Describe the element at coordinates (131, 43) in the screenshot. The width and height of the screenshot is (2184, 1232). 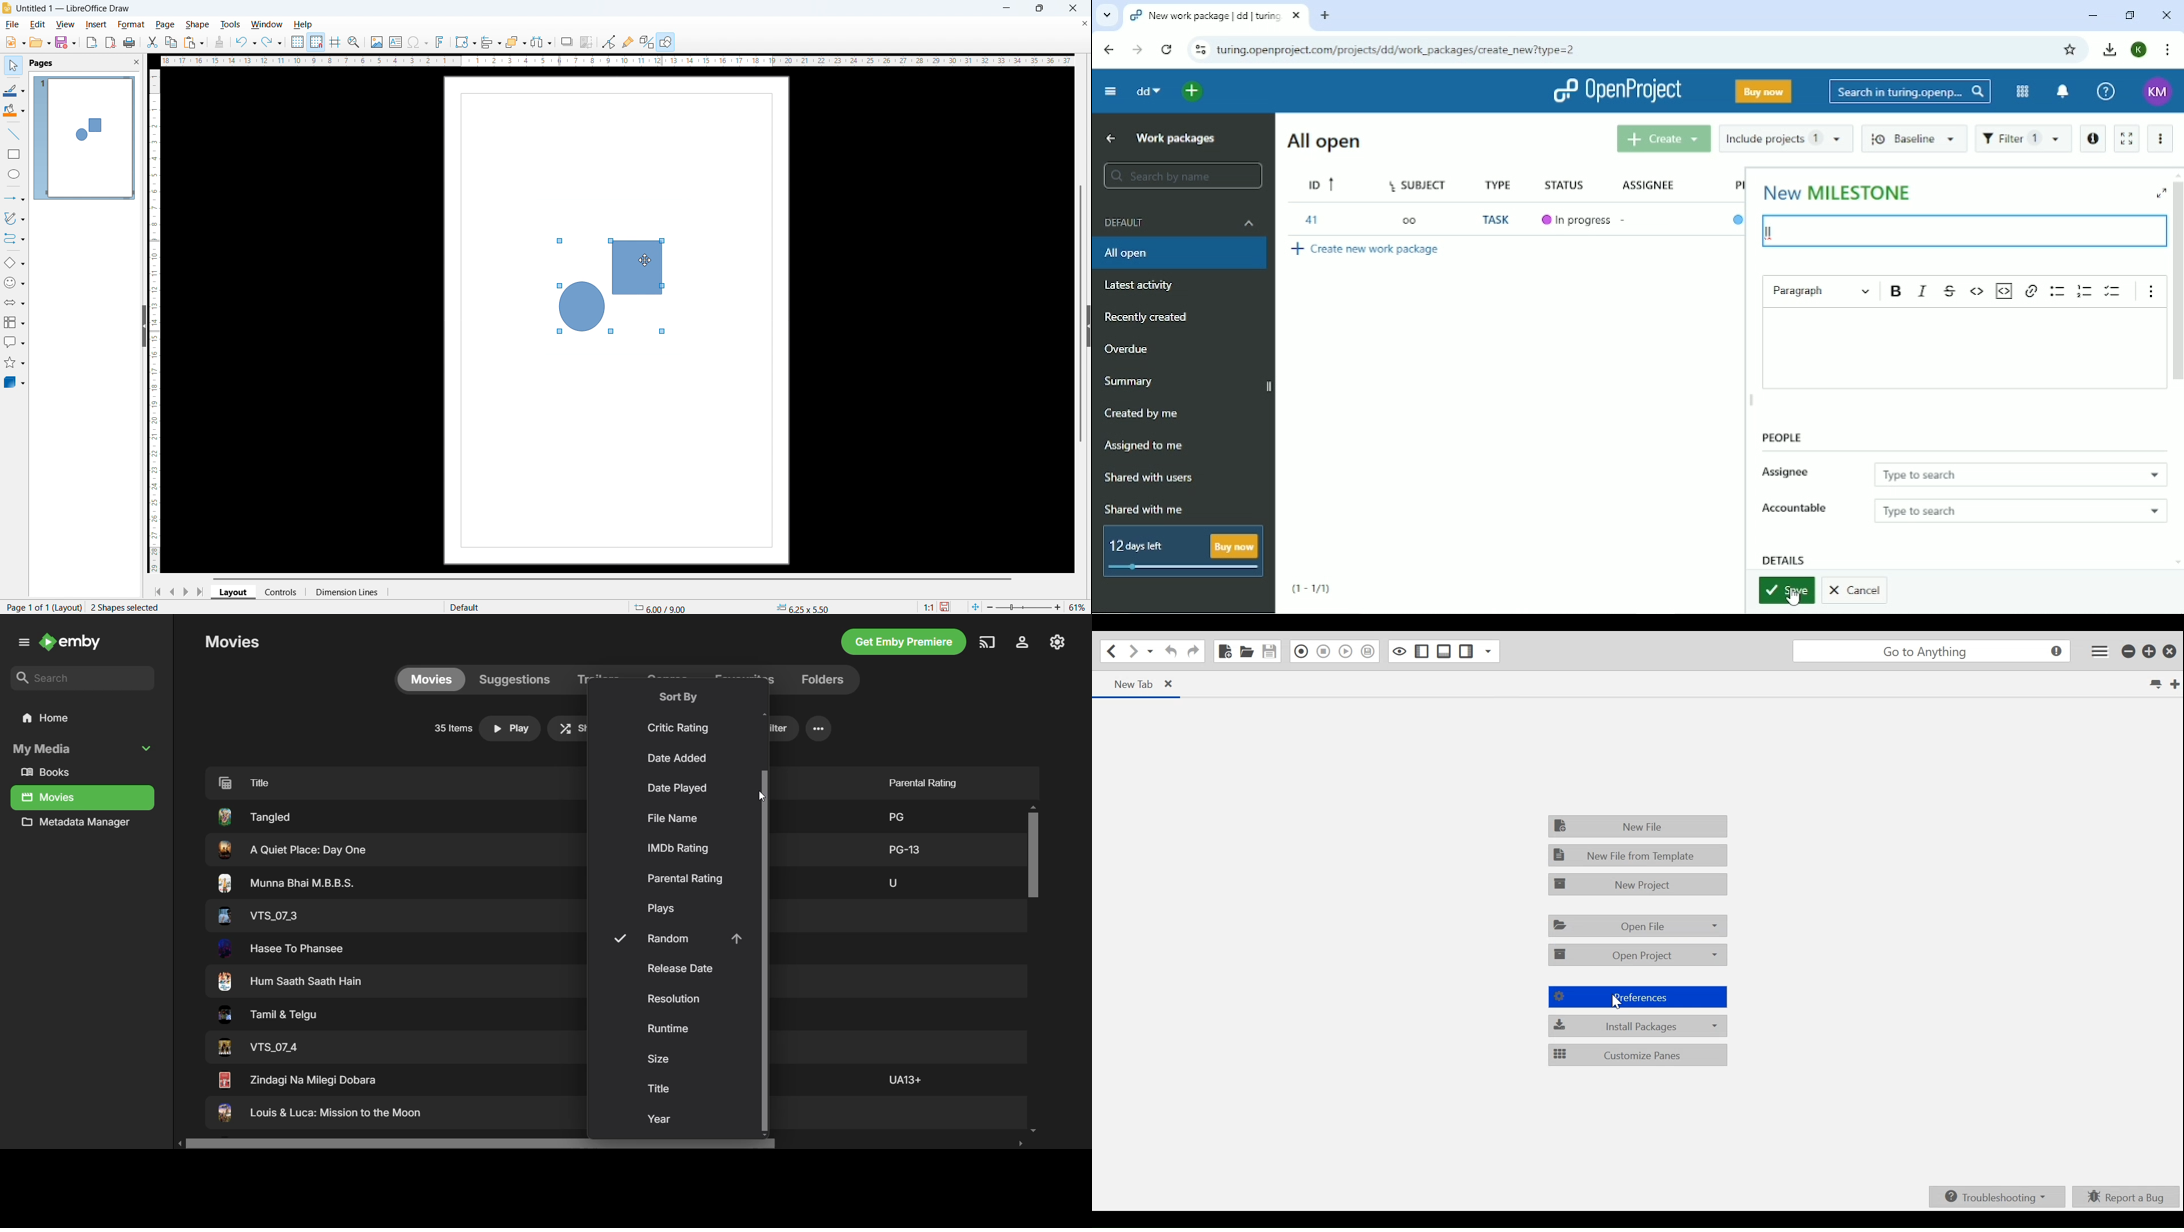
I see `print` at that location.